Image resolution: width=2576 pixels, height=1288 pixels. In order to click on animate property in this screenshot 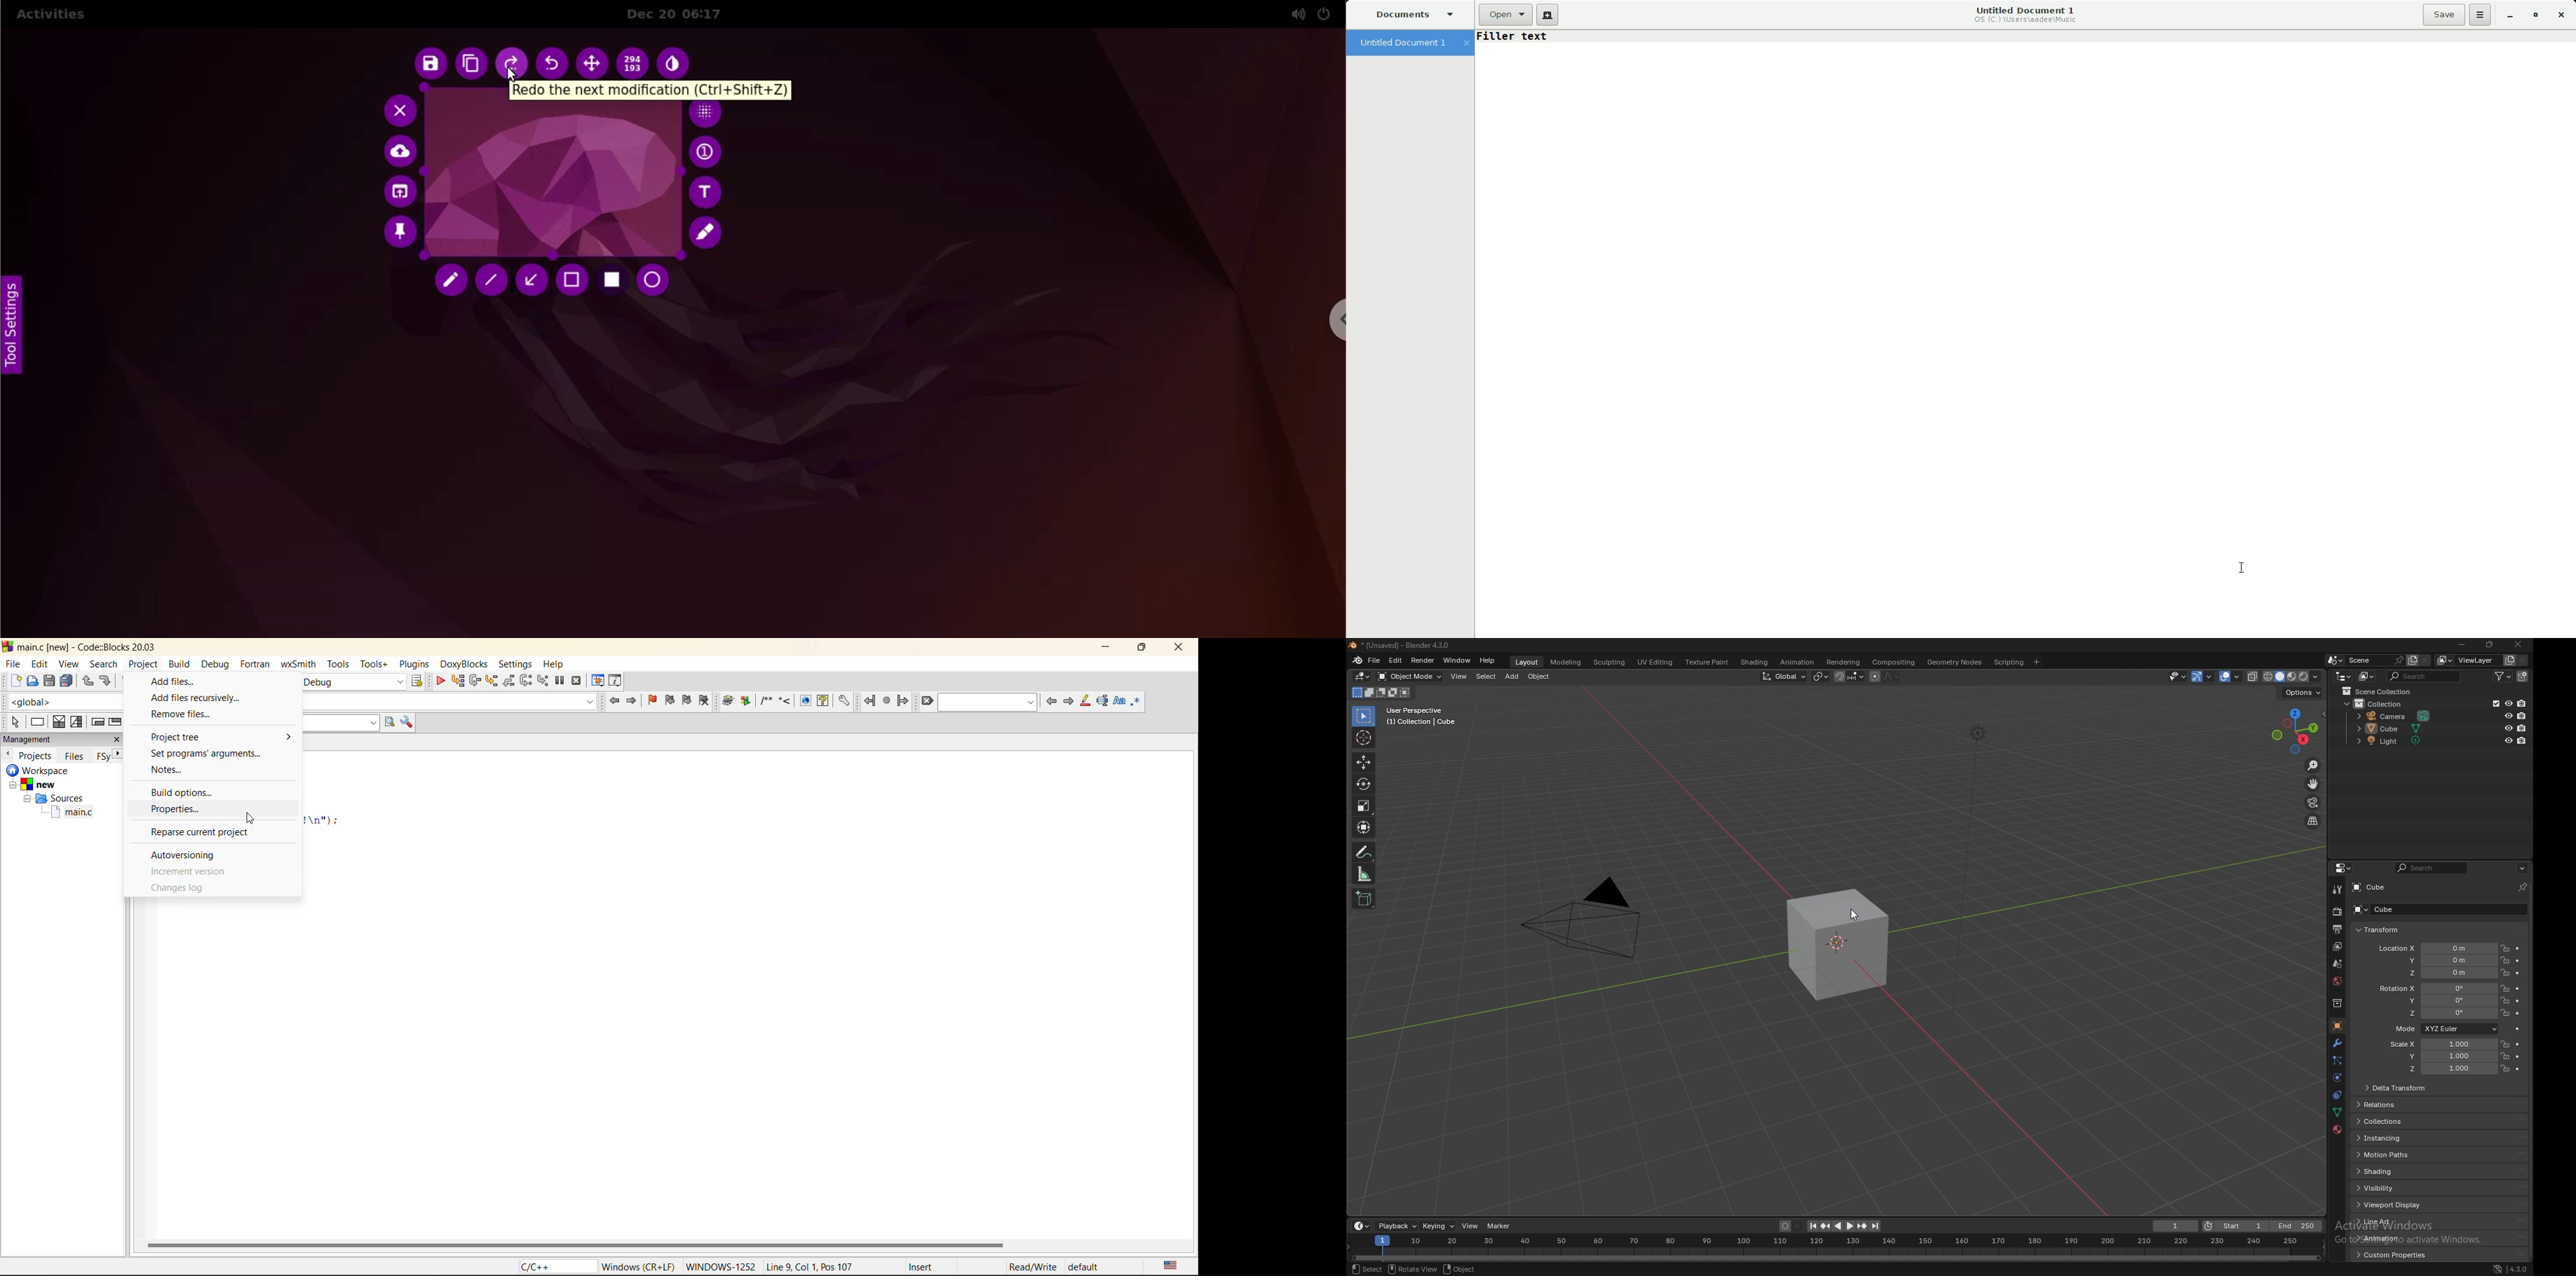, I will do `click(2518, 1029)`.